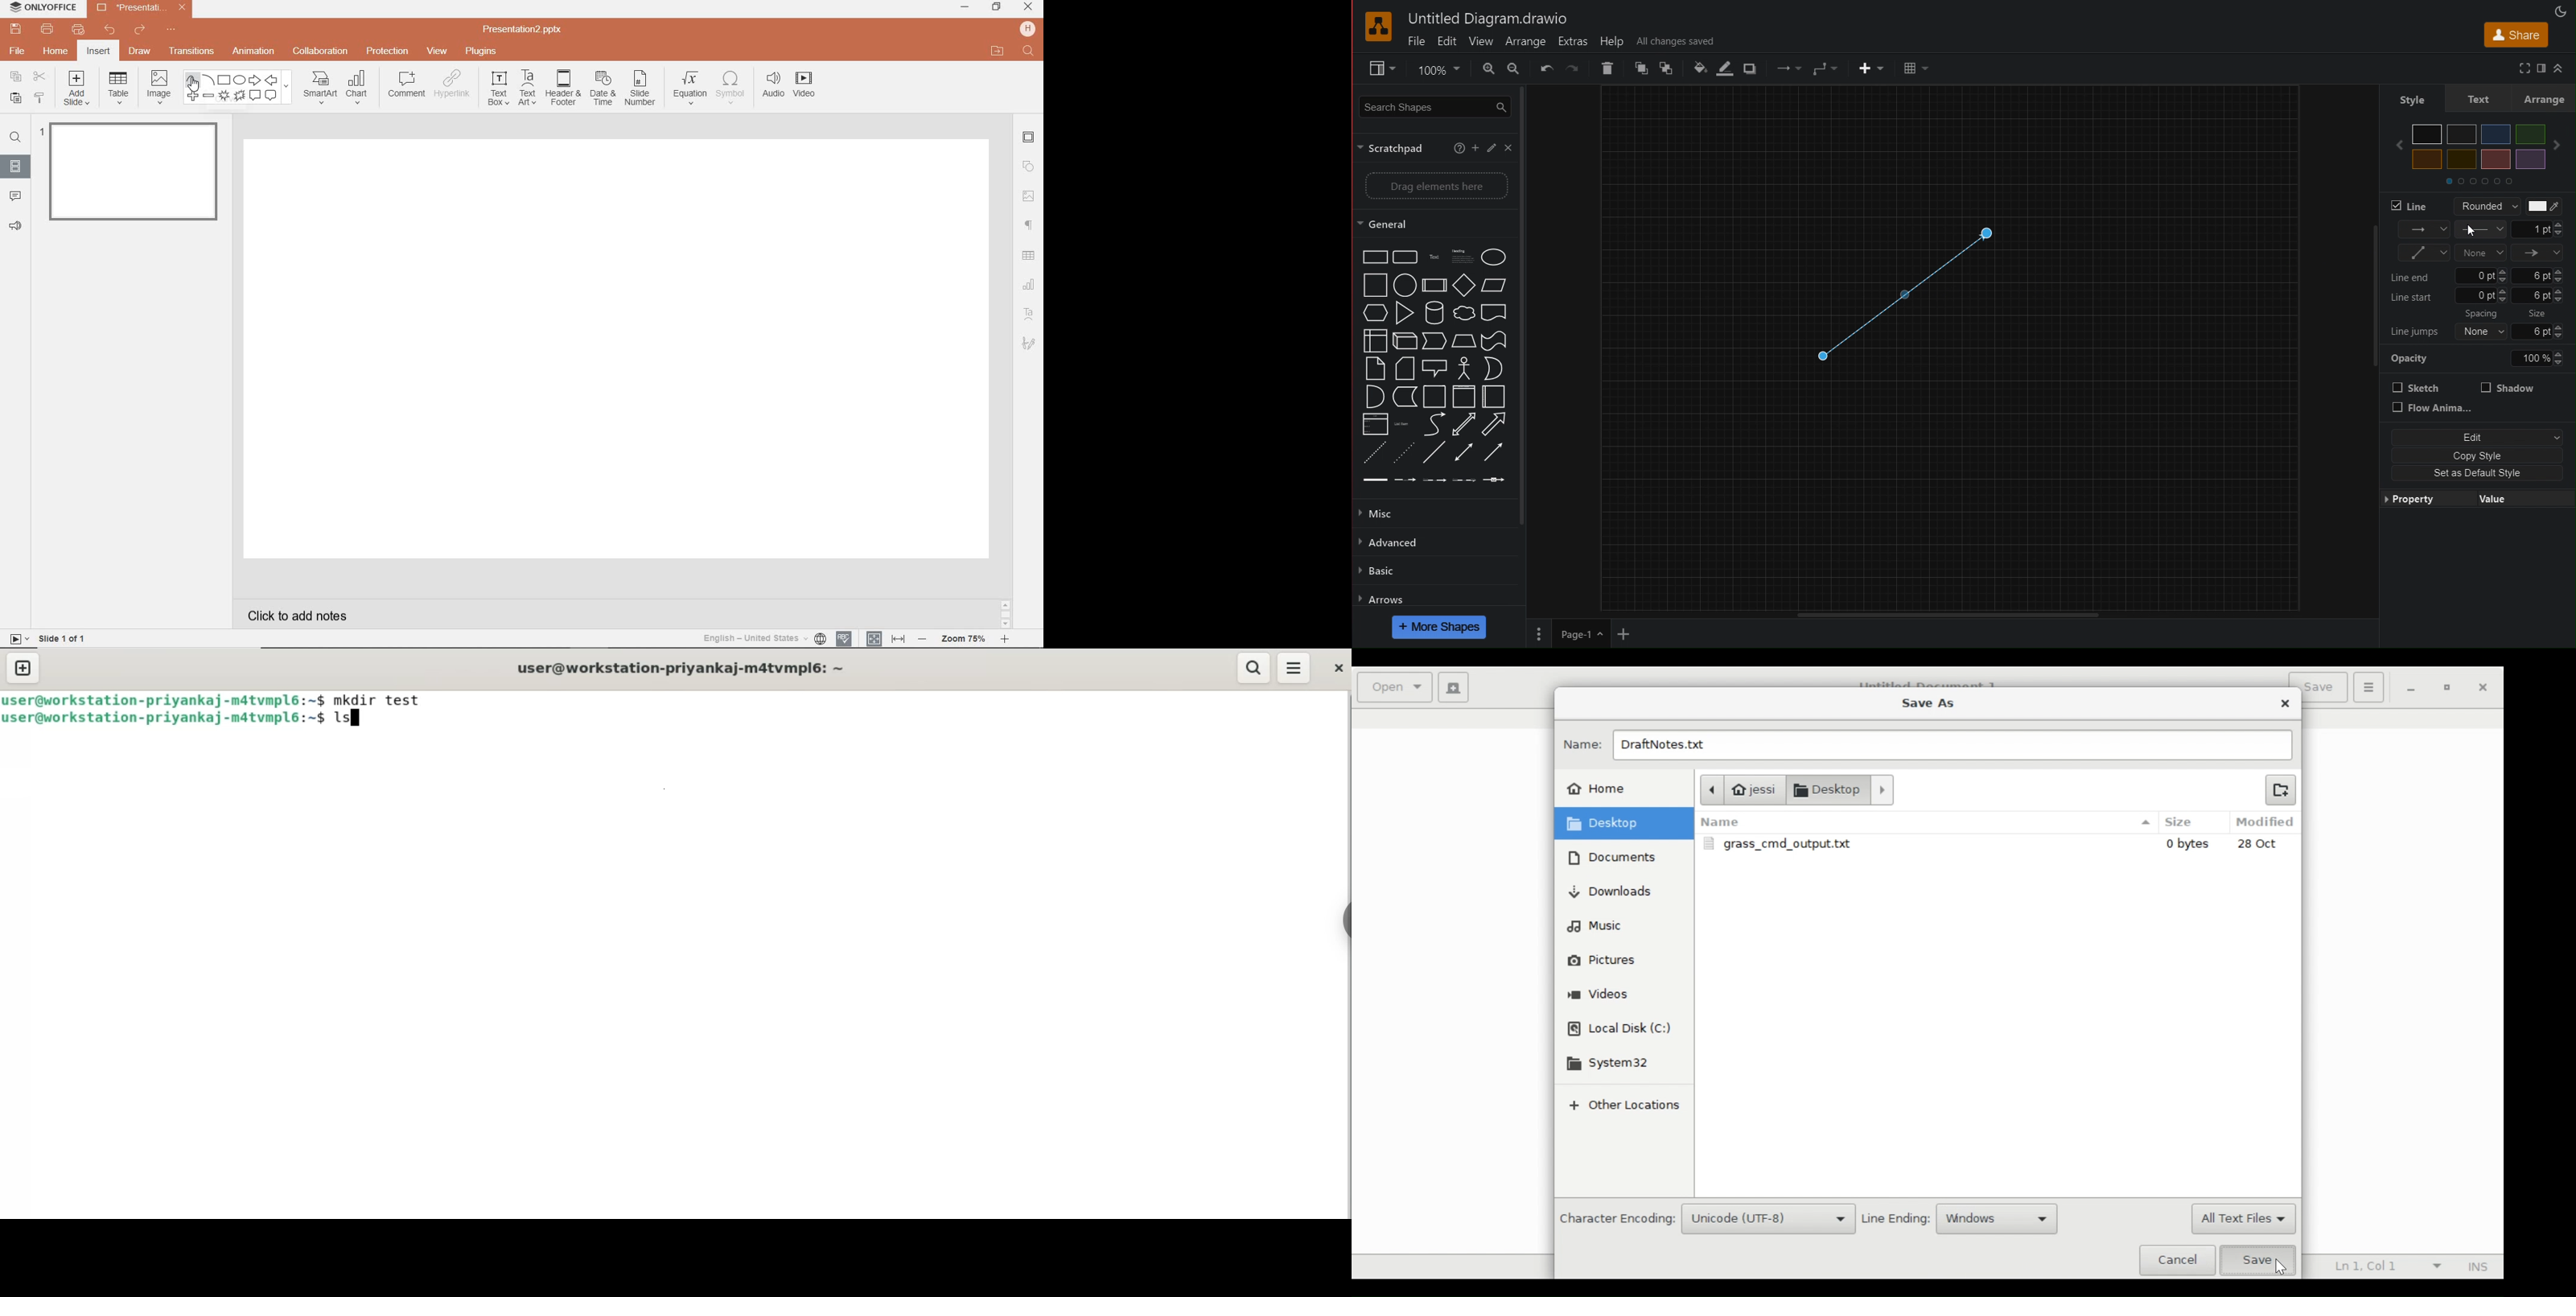 The width and height of the screenshot is (2576, 1316). I want to click on COLLABORATION, so click(320, 50).